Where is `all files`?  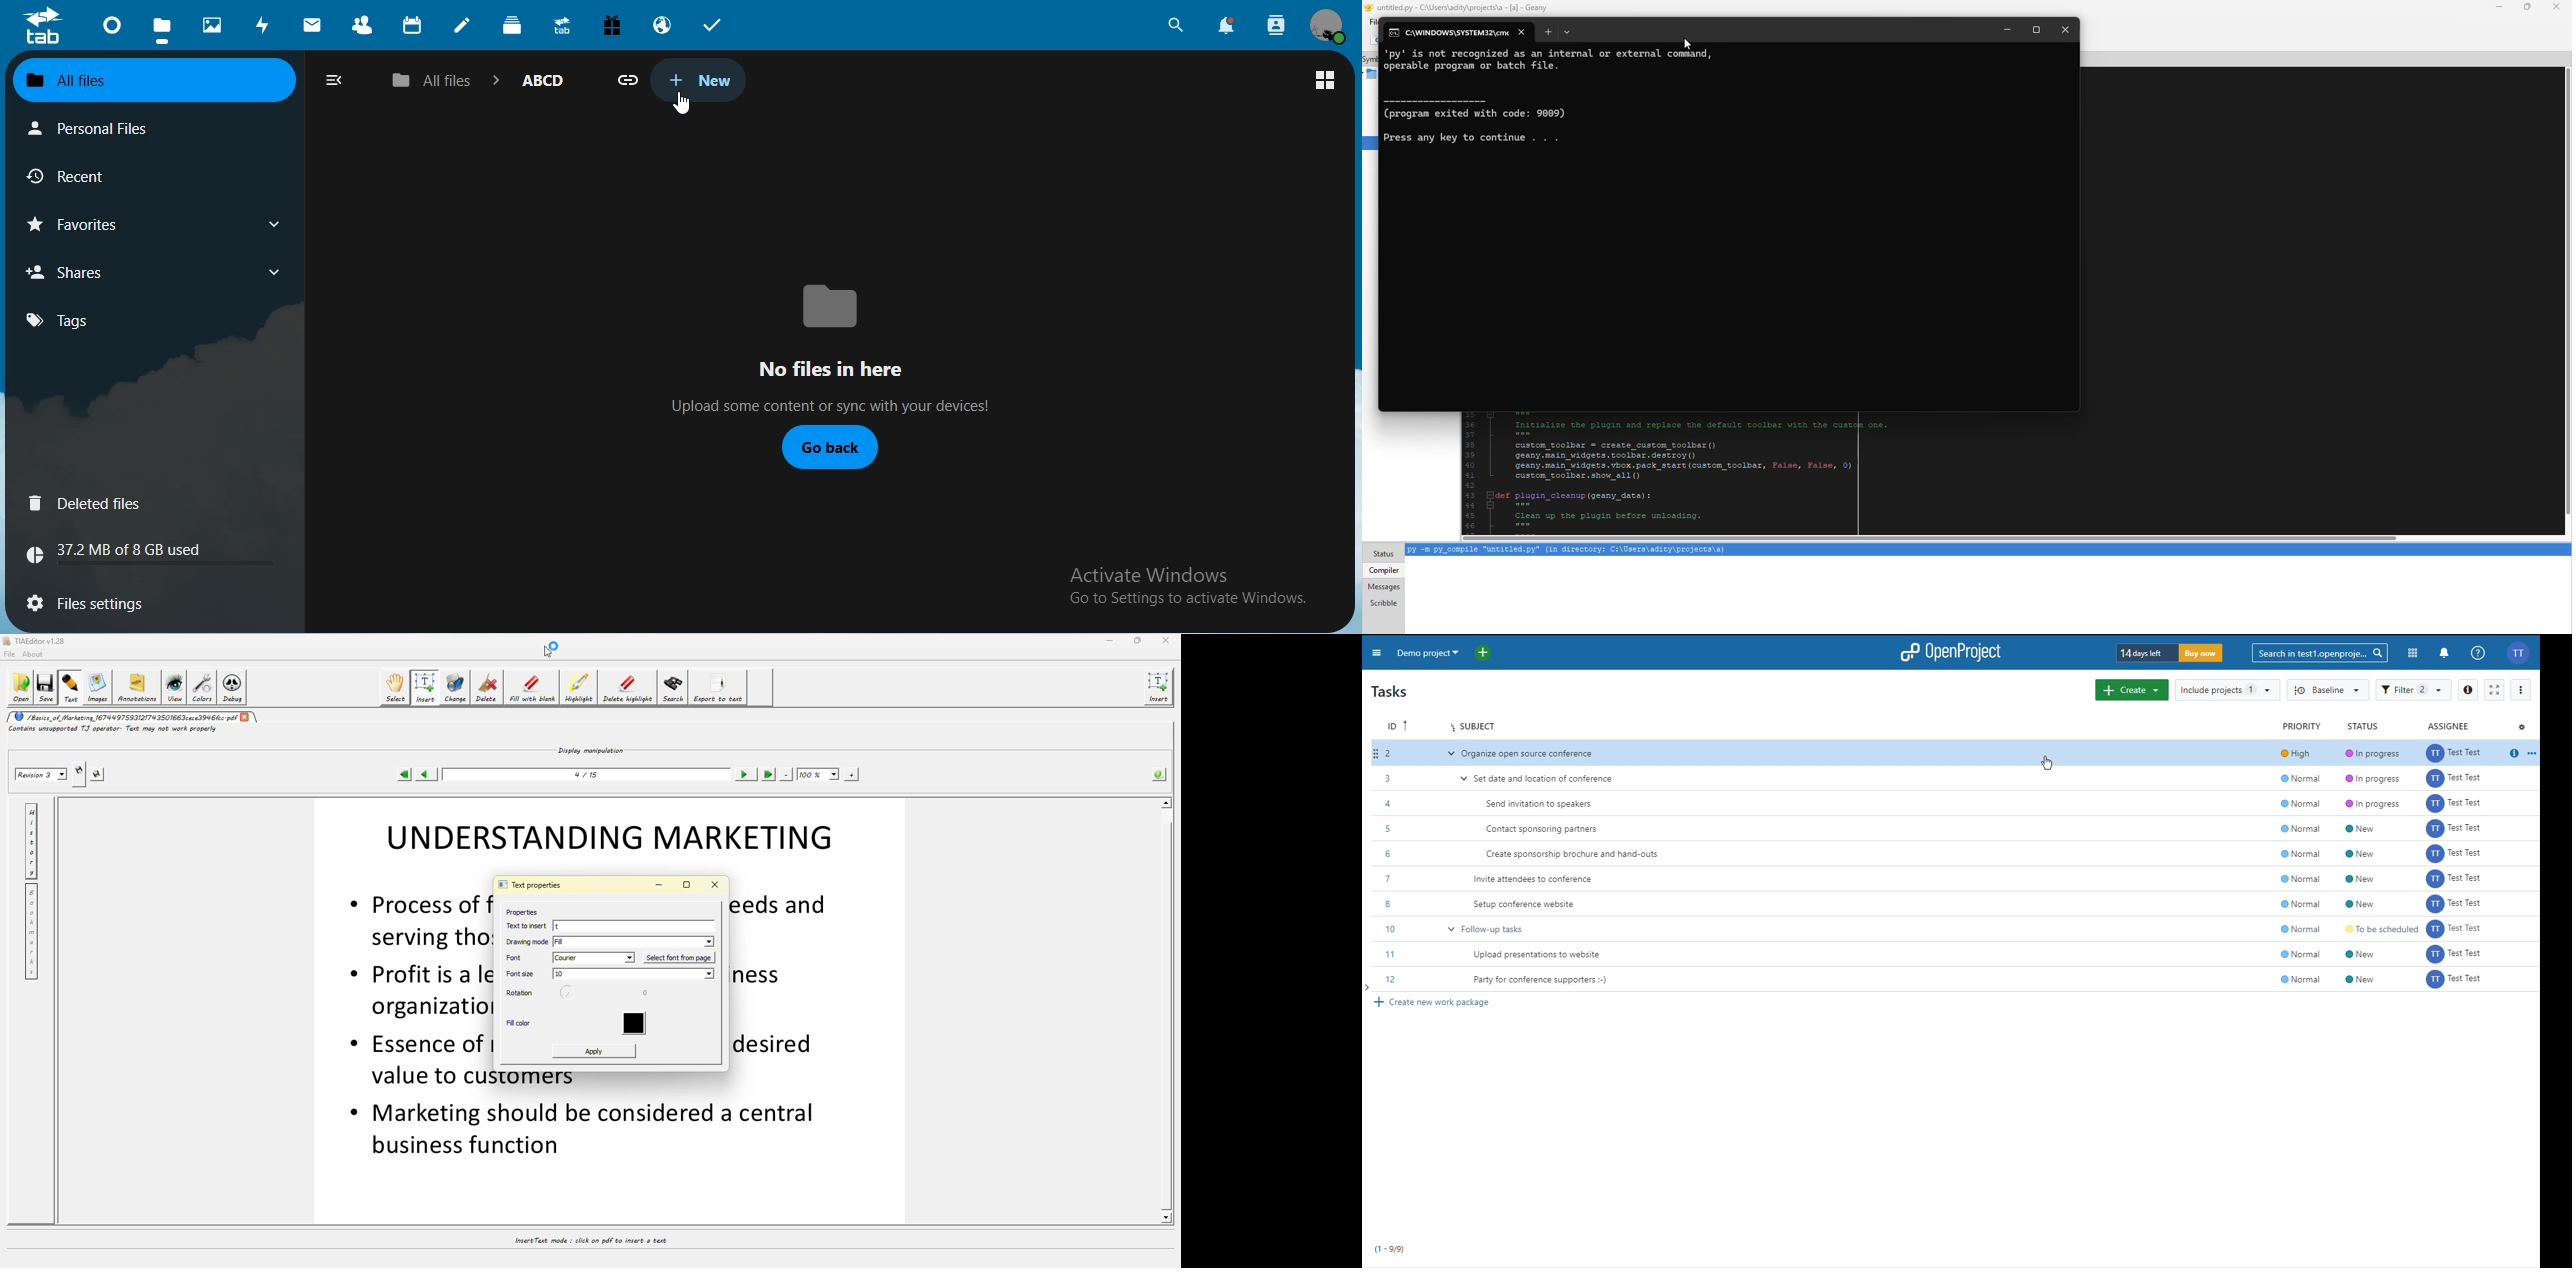
all files is located at coordinates (434, 82).